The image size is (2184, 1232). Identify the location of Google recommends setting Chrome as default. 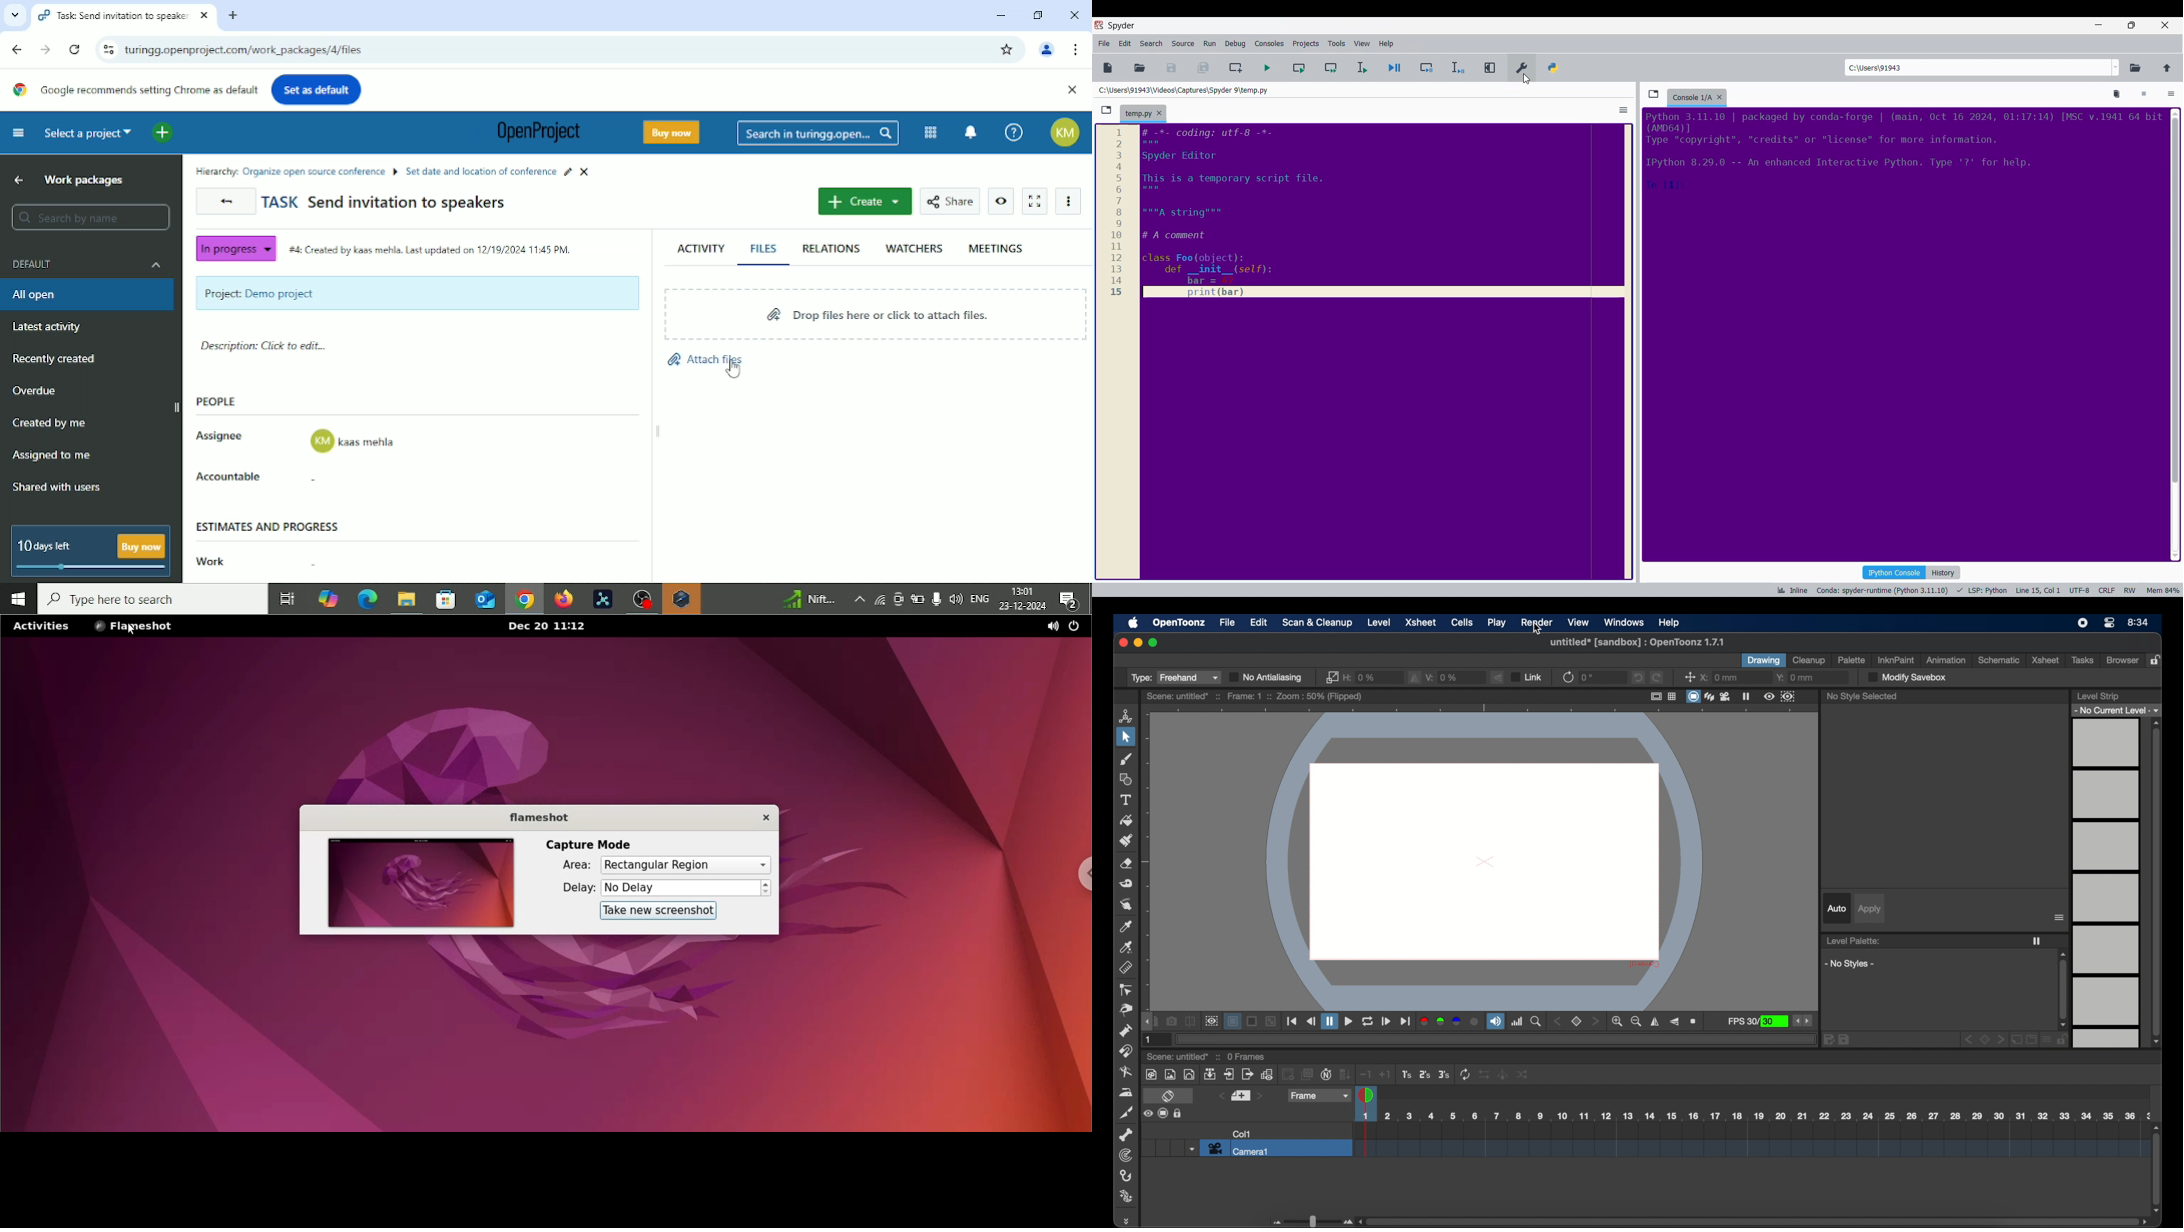
(133, 90).